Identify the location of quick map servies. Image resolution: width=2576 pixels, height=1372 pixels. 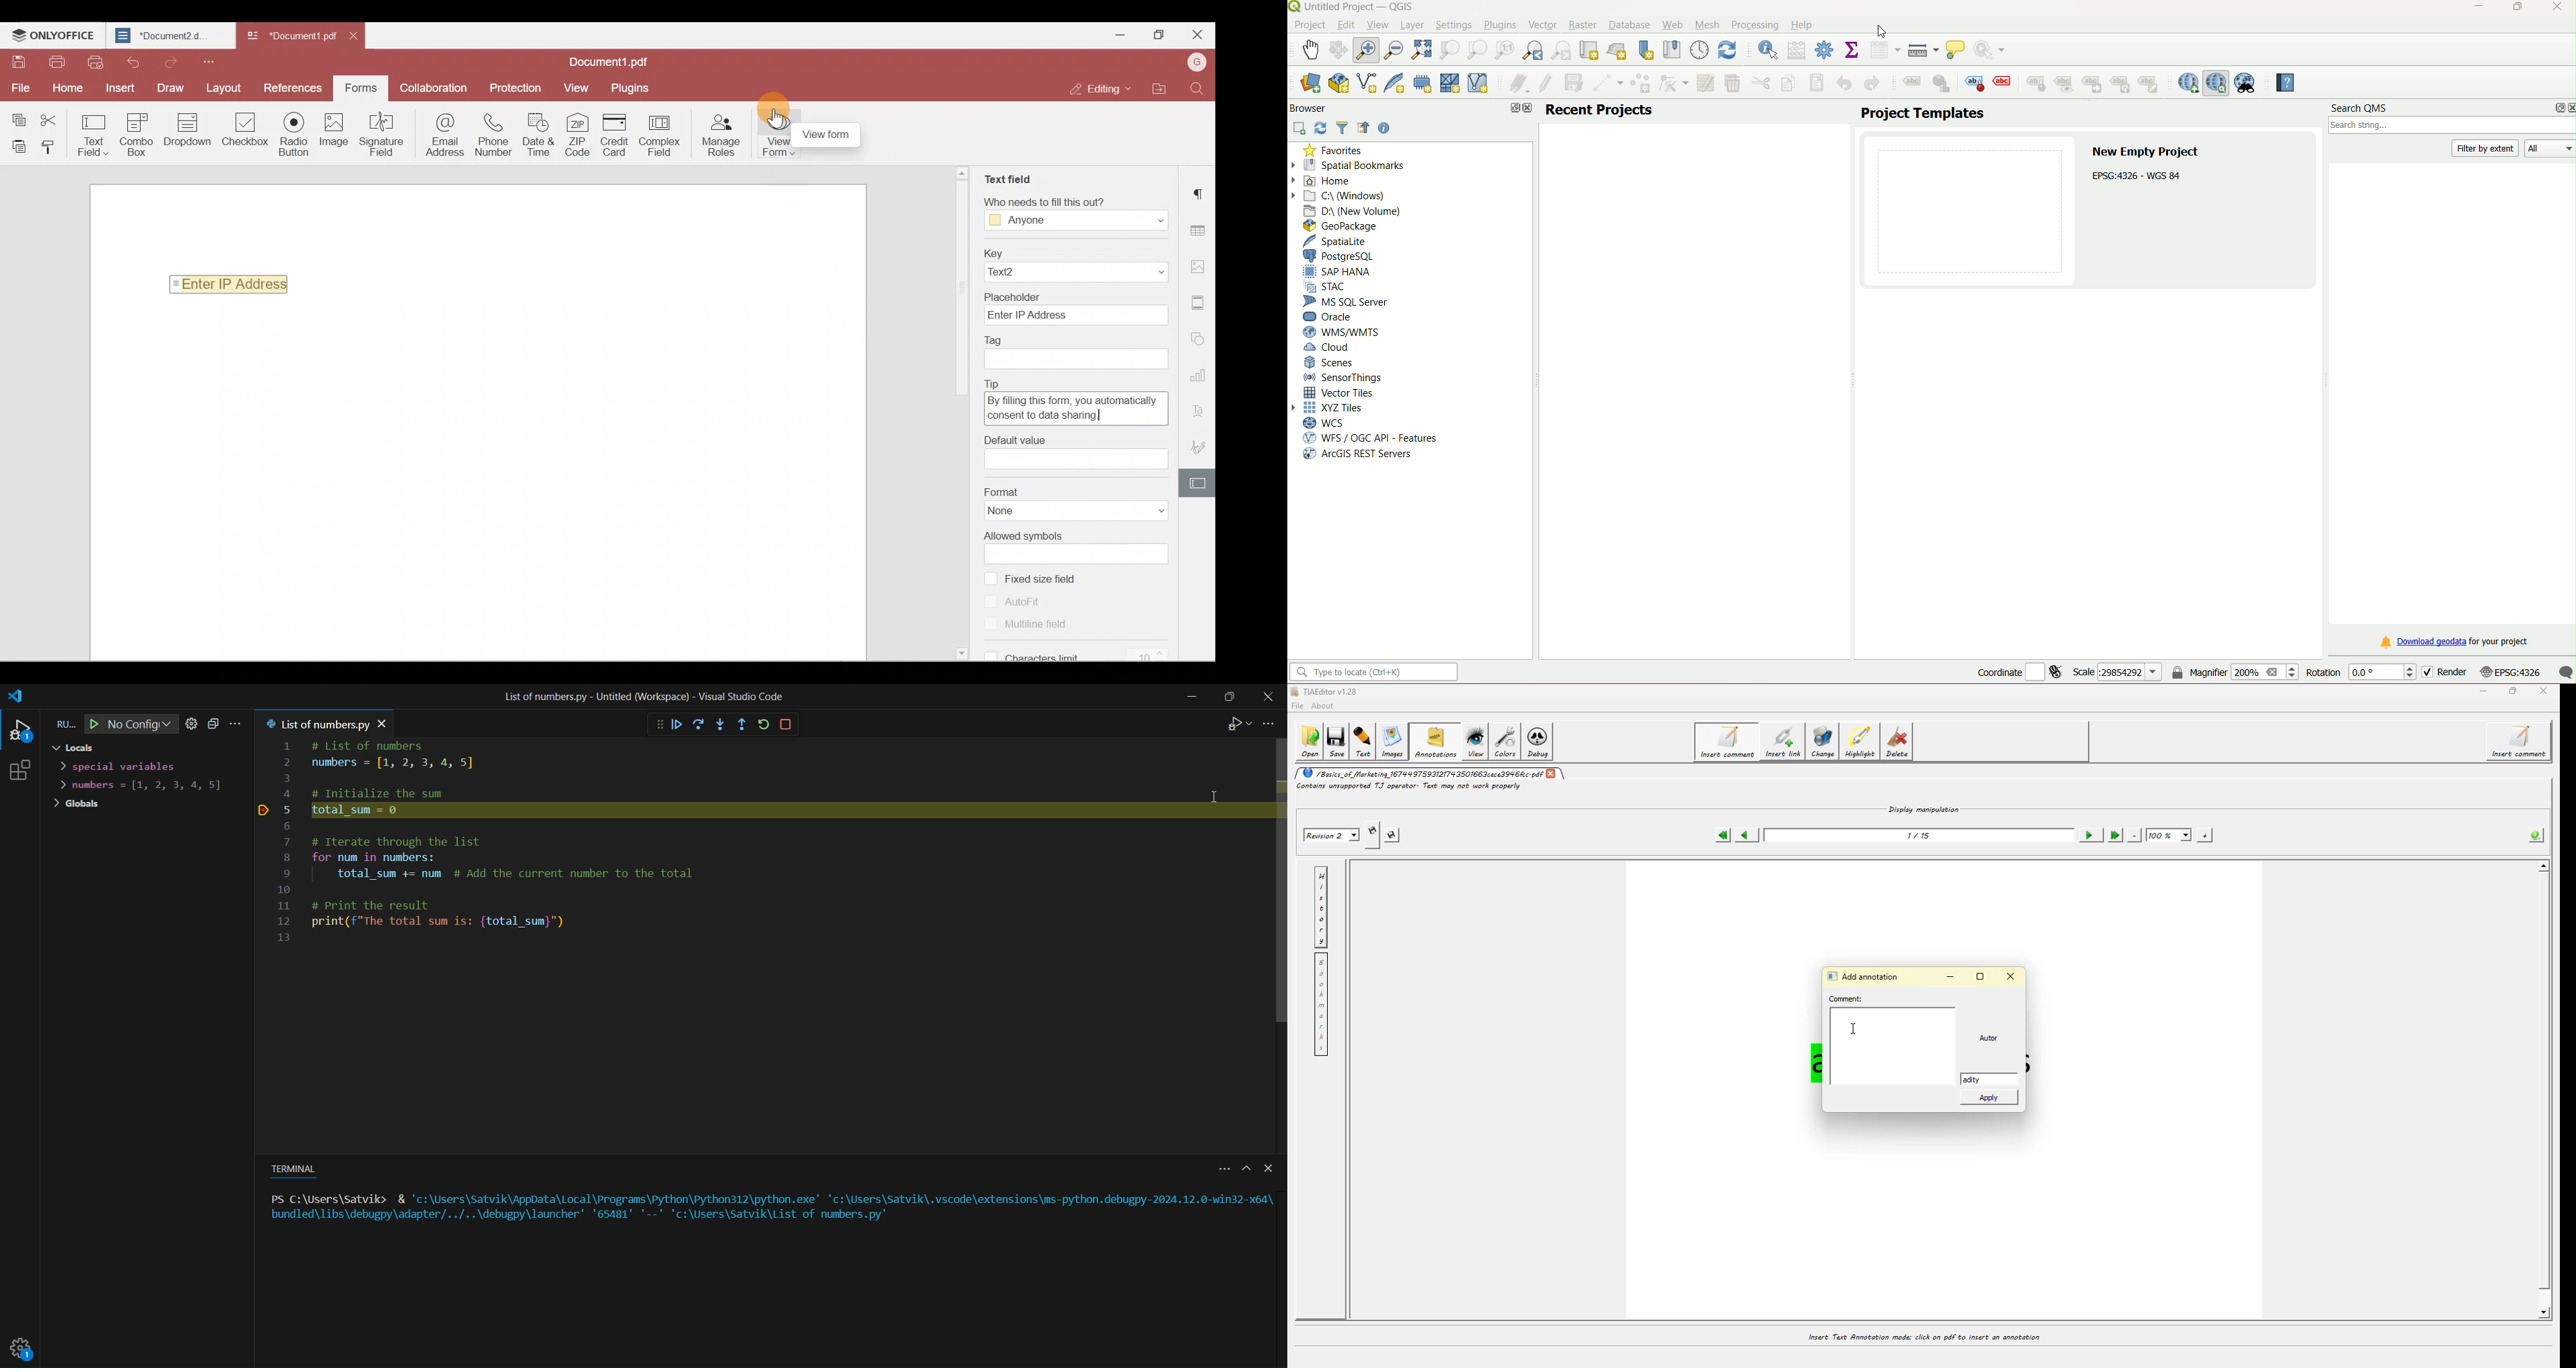
(2188, 83).